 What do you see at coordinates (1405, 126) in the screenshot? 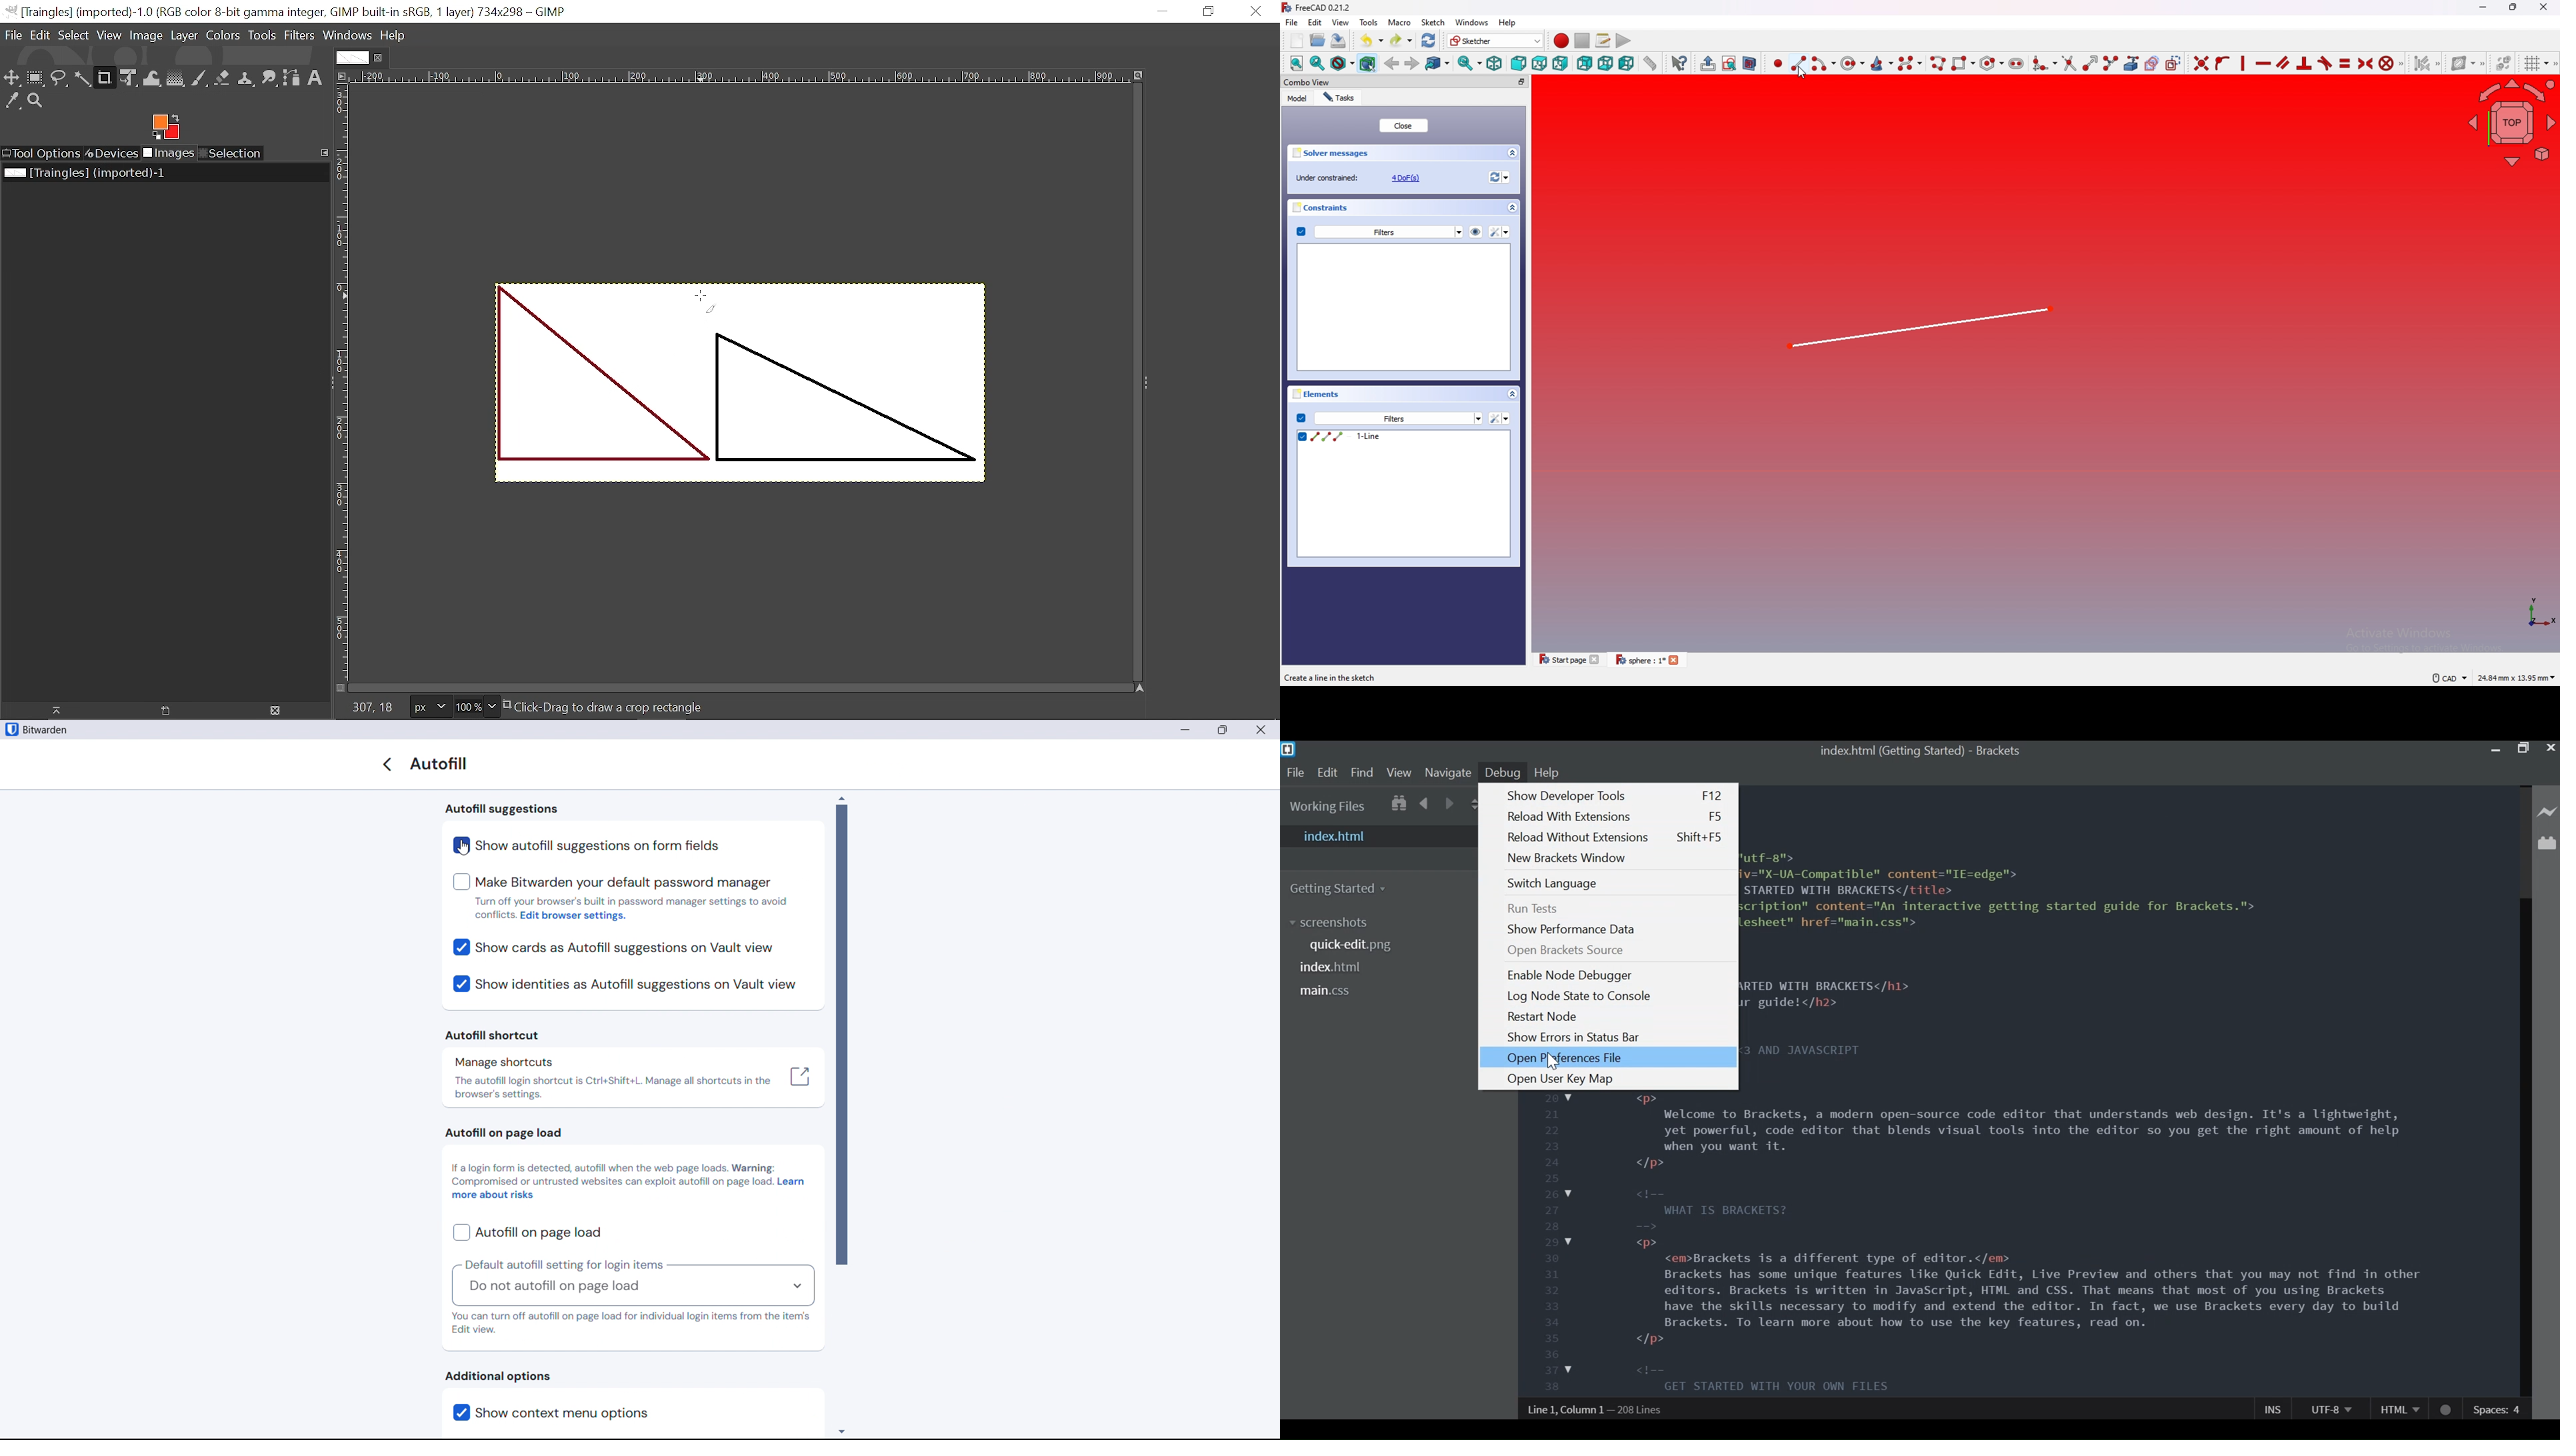
I see `Close` at bounding box center [1405, 126].